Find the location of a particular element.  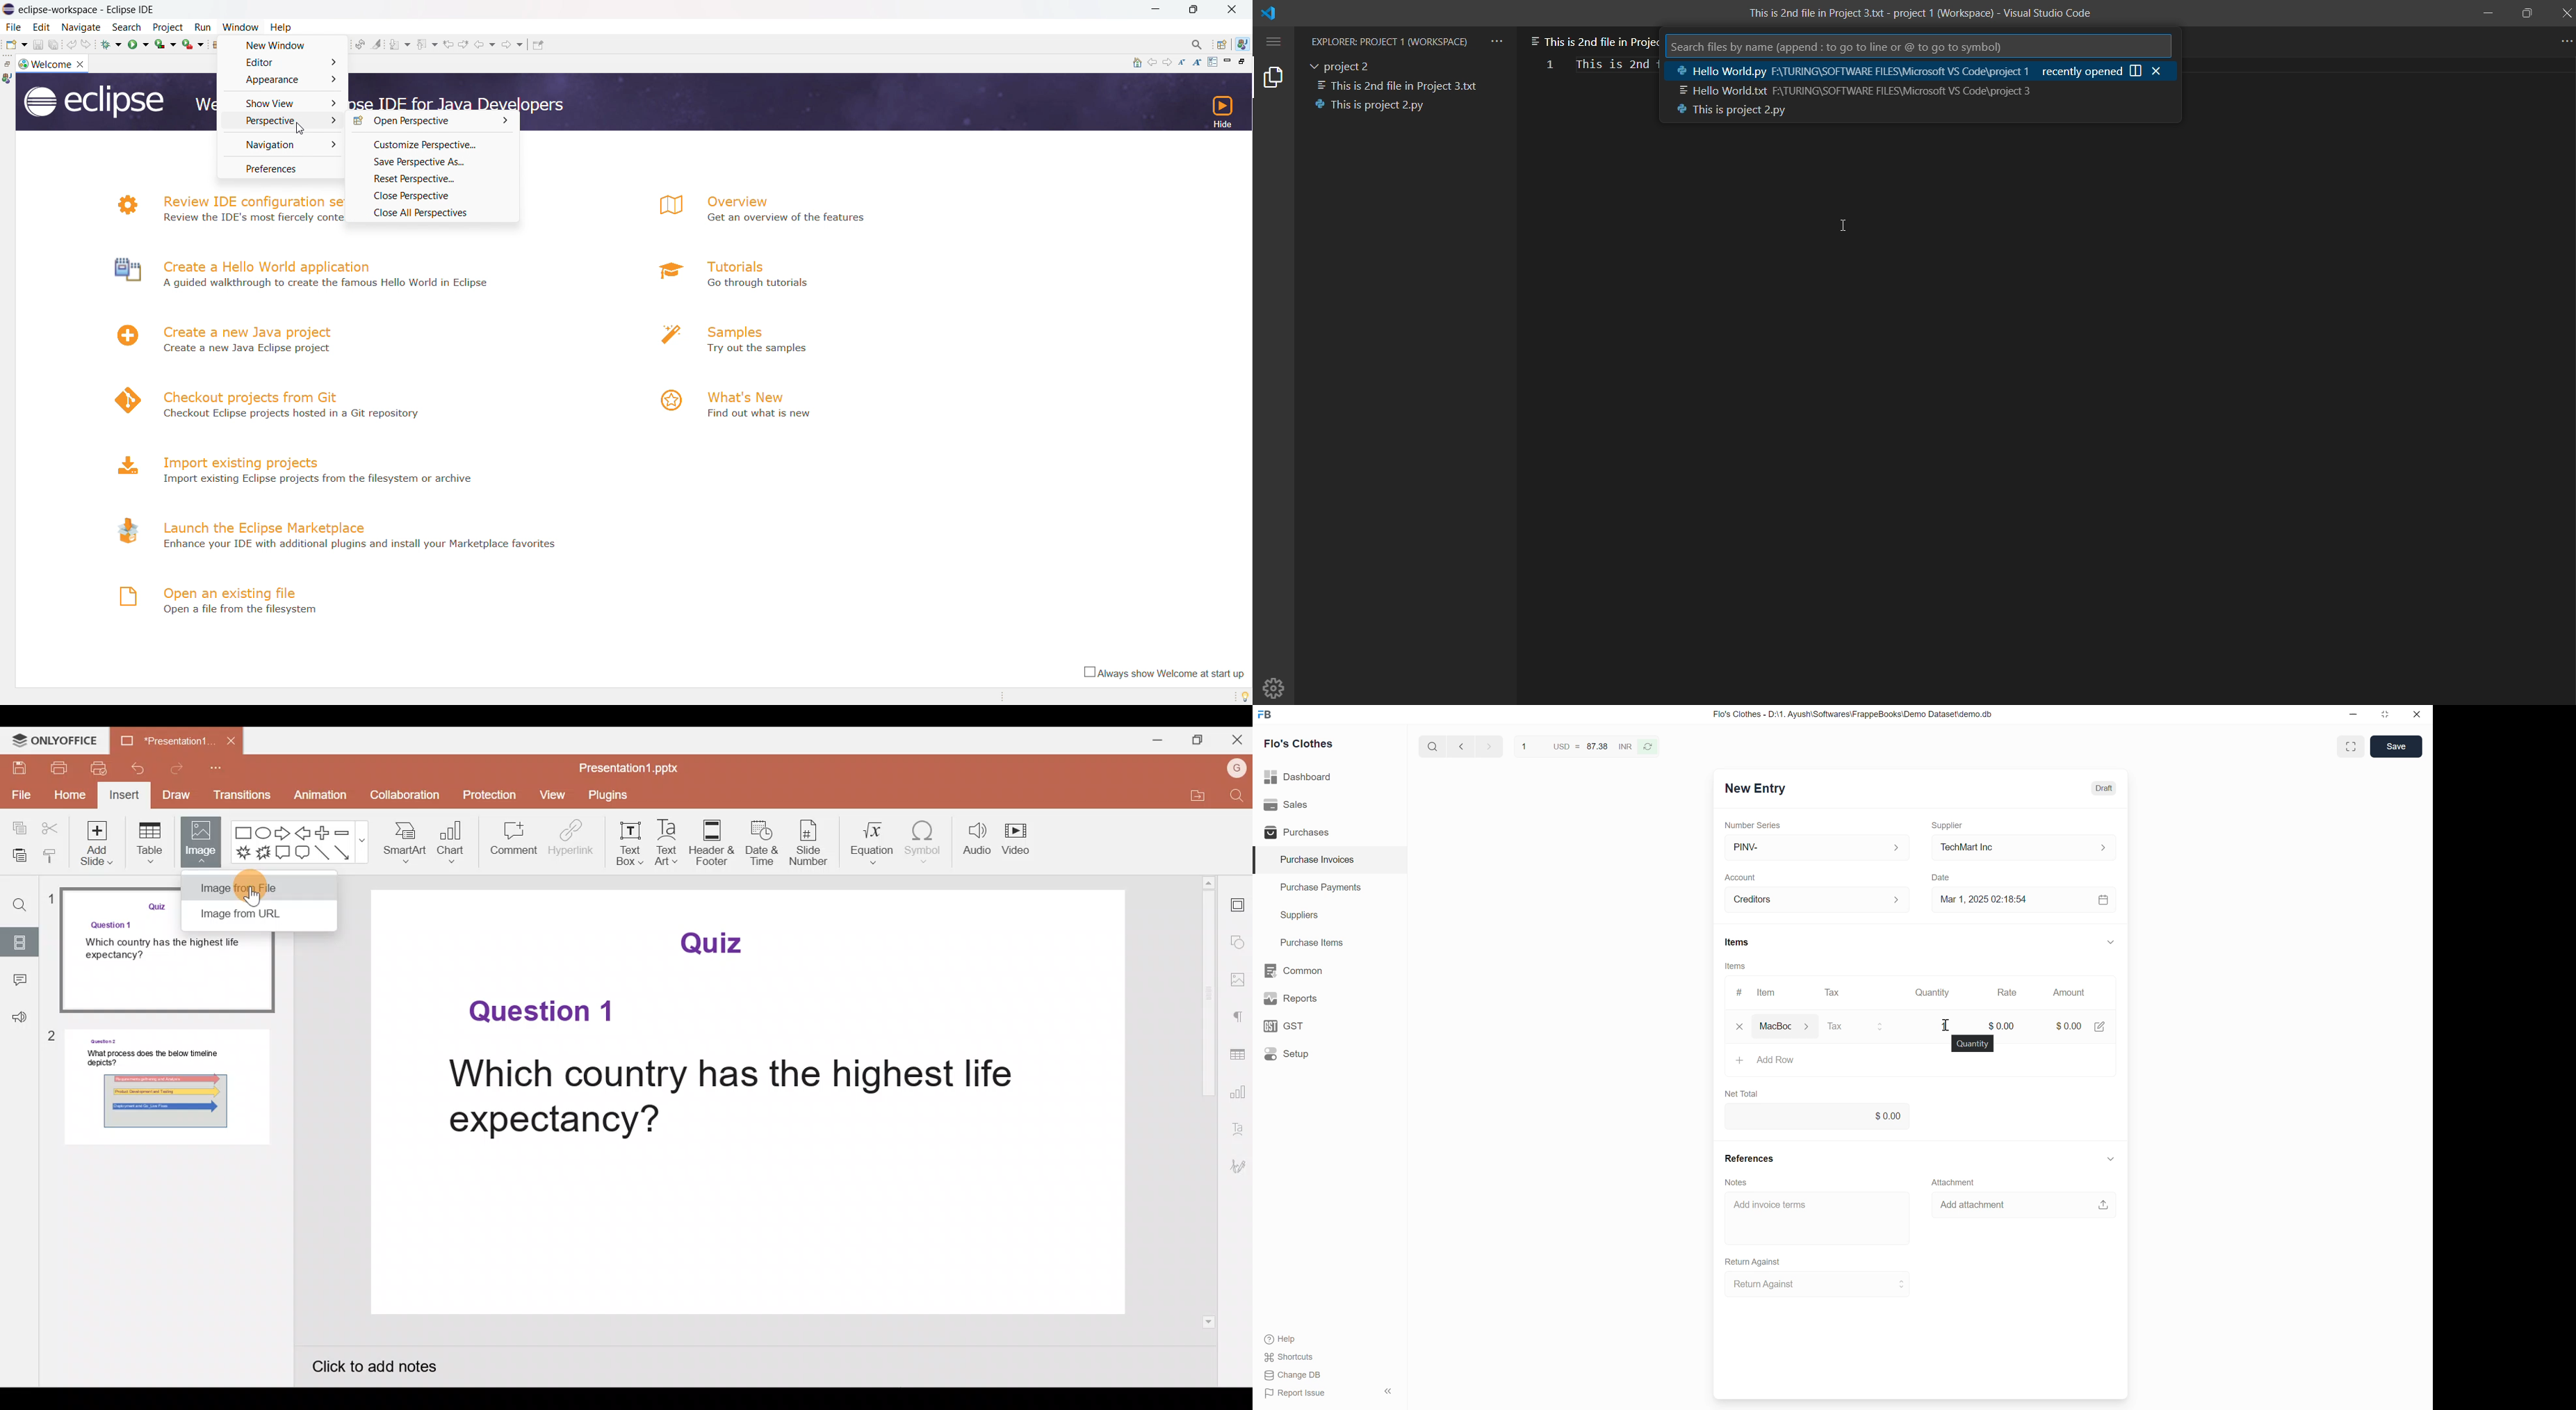

Reports is located at coordinates (1330, 998).